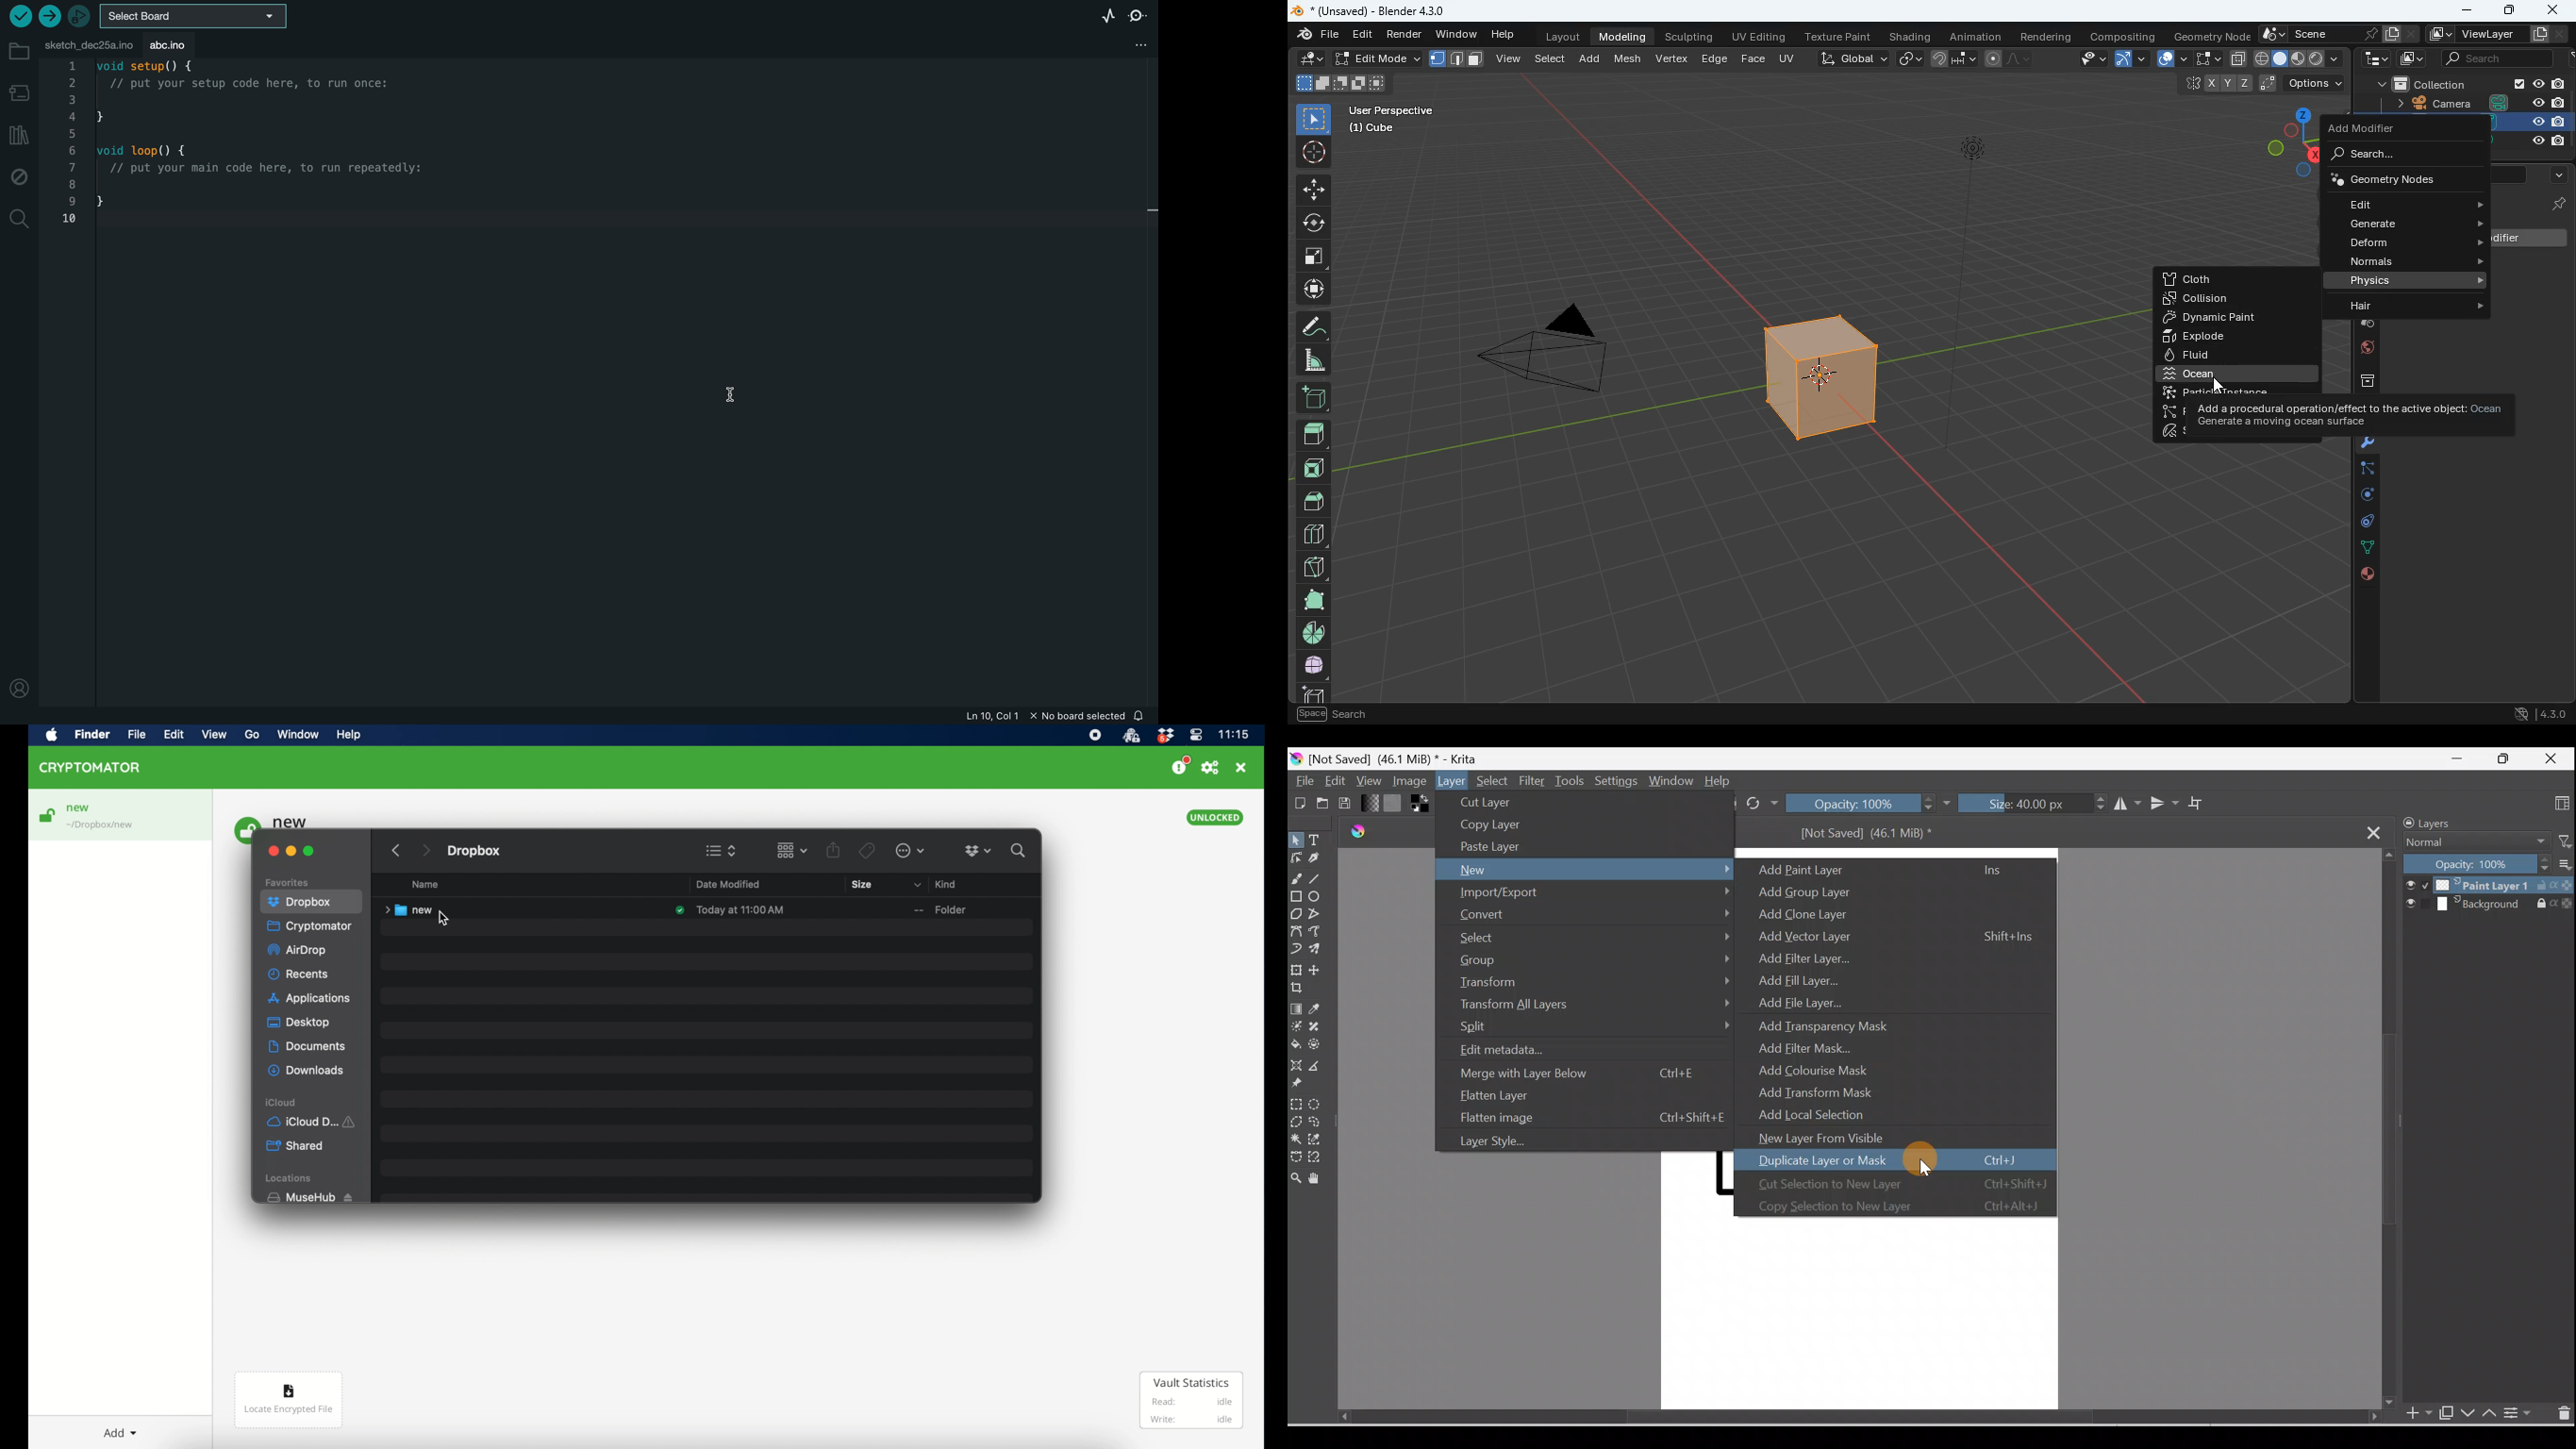 The height and width of the screenshot is (1456, 2576). What do you see at coordinates (1396, 805) in the screenshot?
I see `Fill patterns` at bounding box center [1396, 805].